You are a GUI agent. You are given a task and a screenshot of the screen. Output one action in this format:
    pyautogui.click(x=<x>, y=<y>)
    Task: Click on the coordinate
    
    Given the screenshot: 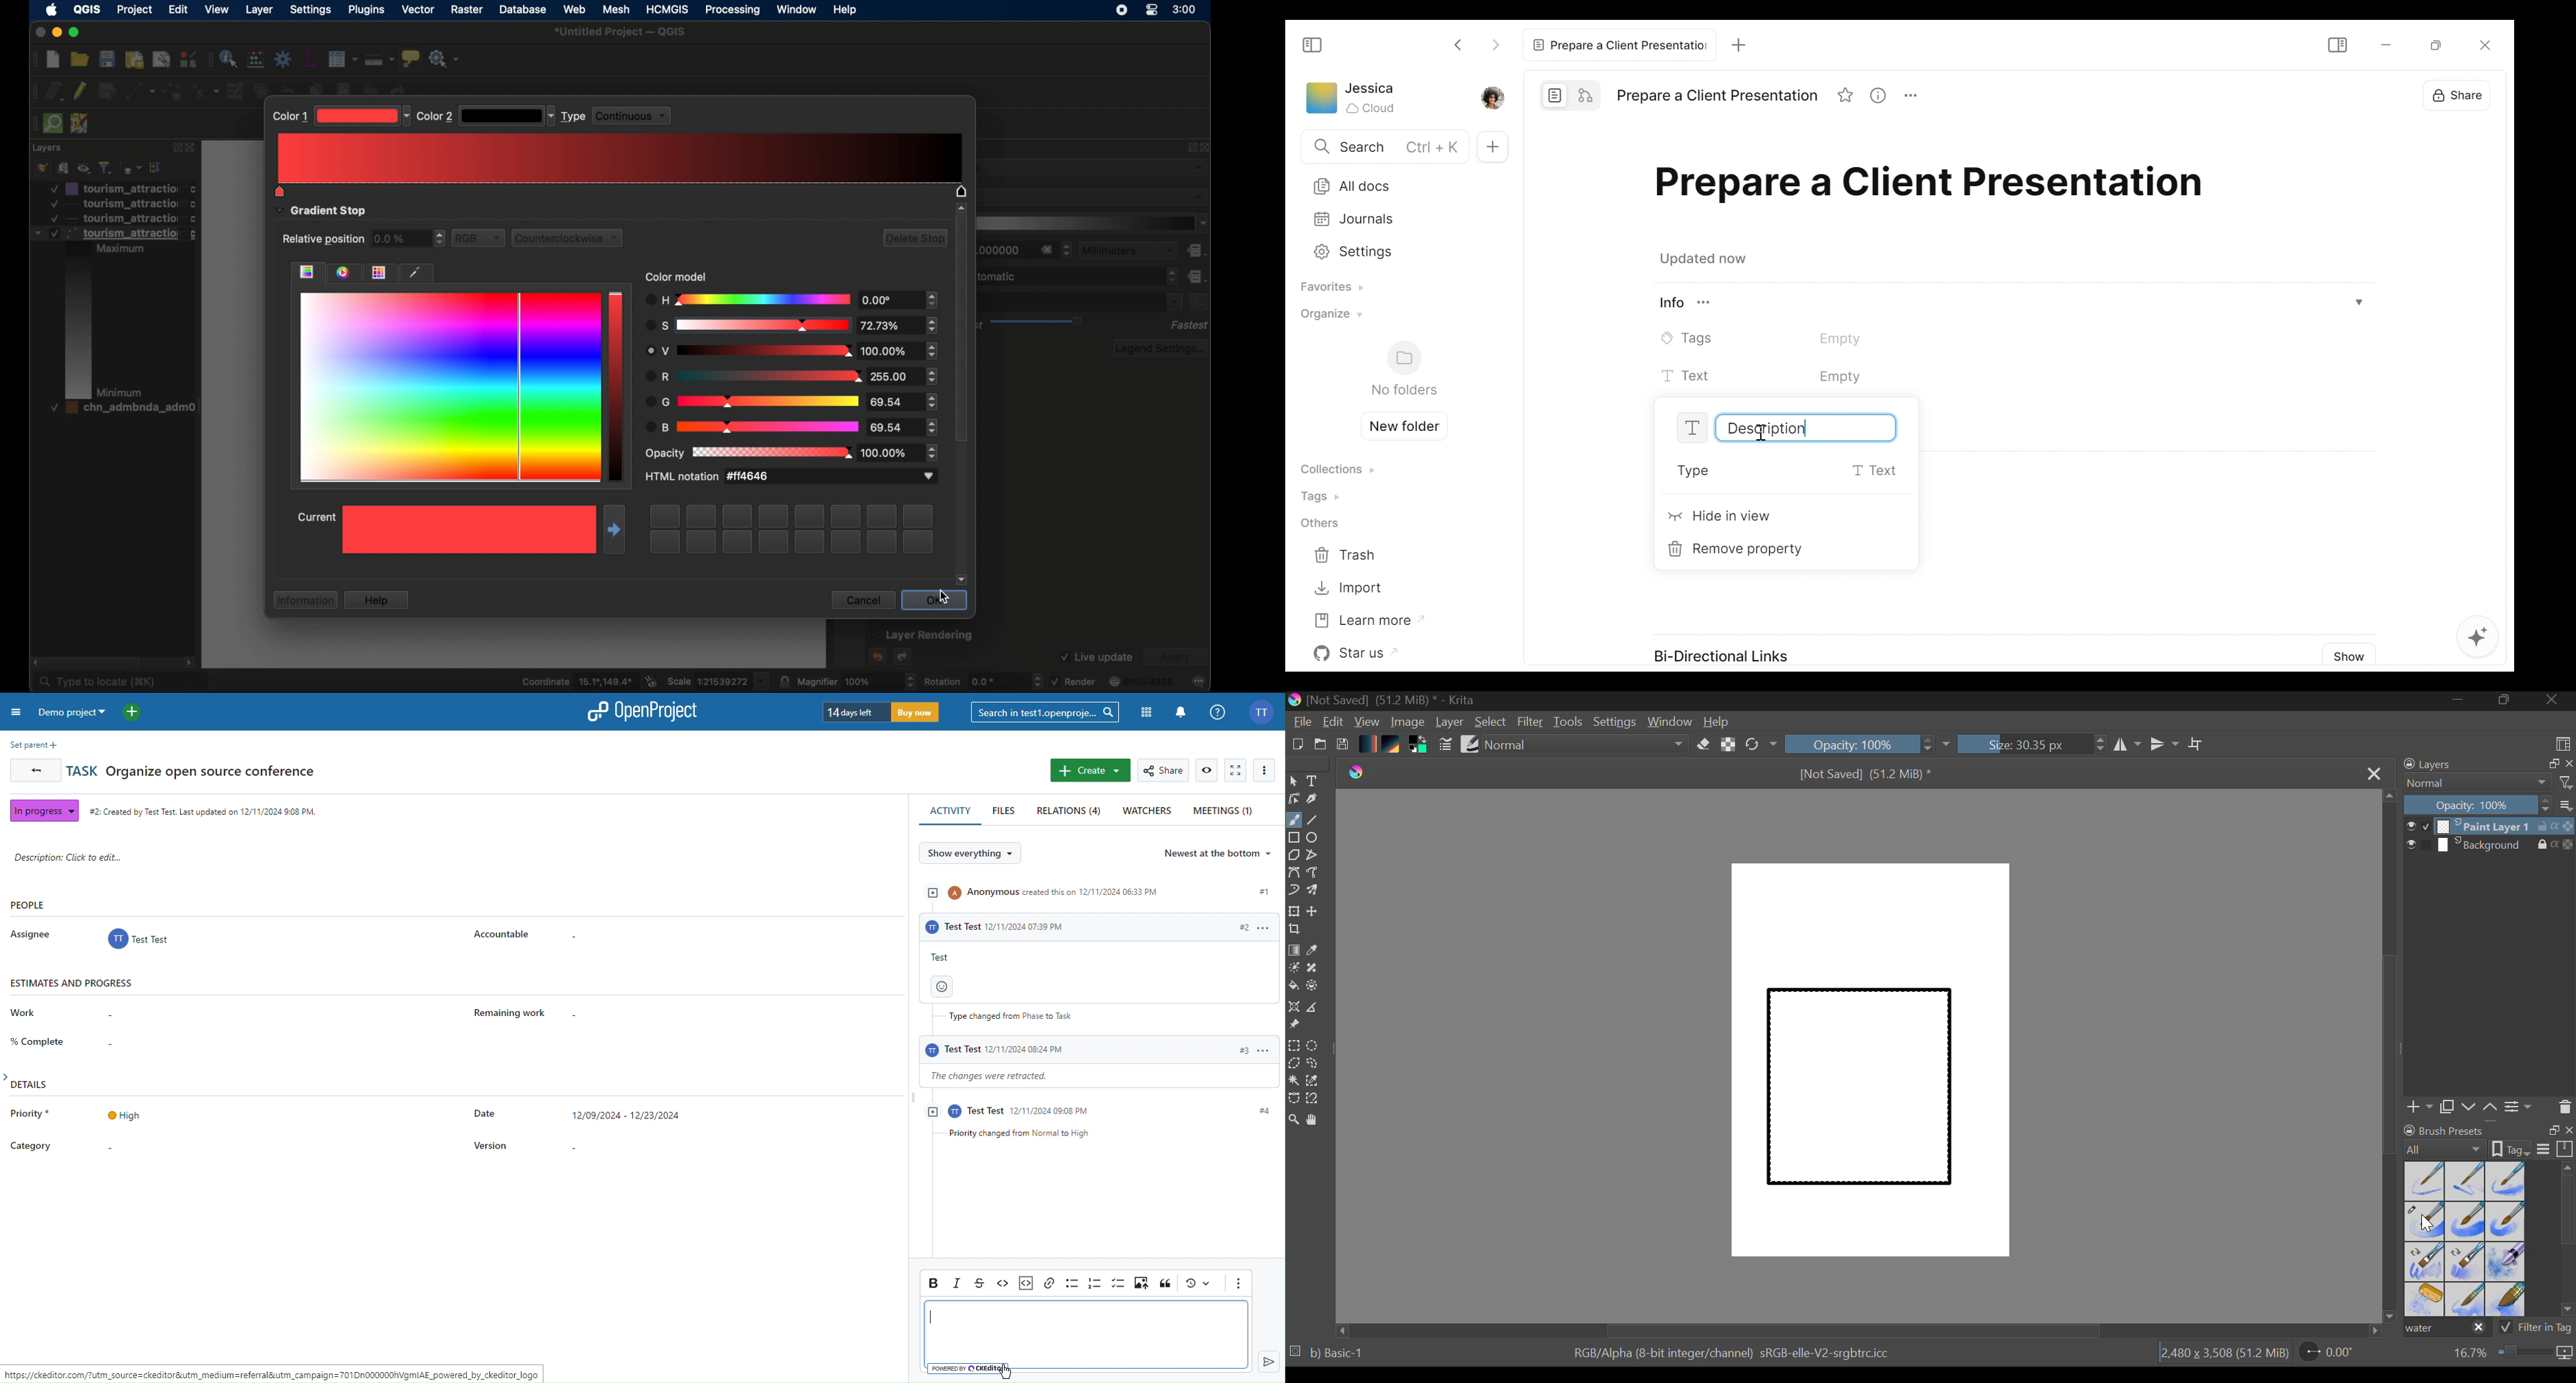 What is the action you would take?
    pyautogui.click(x=574, y=681)
    